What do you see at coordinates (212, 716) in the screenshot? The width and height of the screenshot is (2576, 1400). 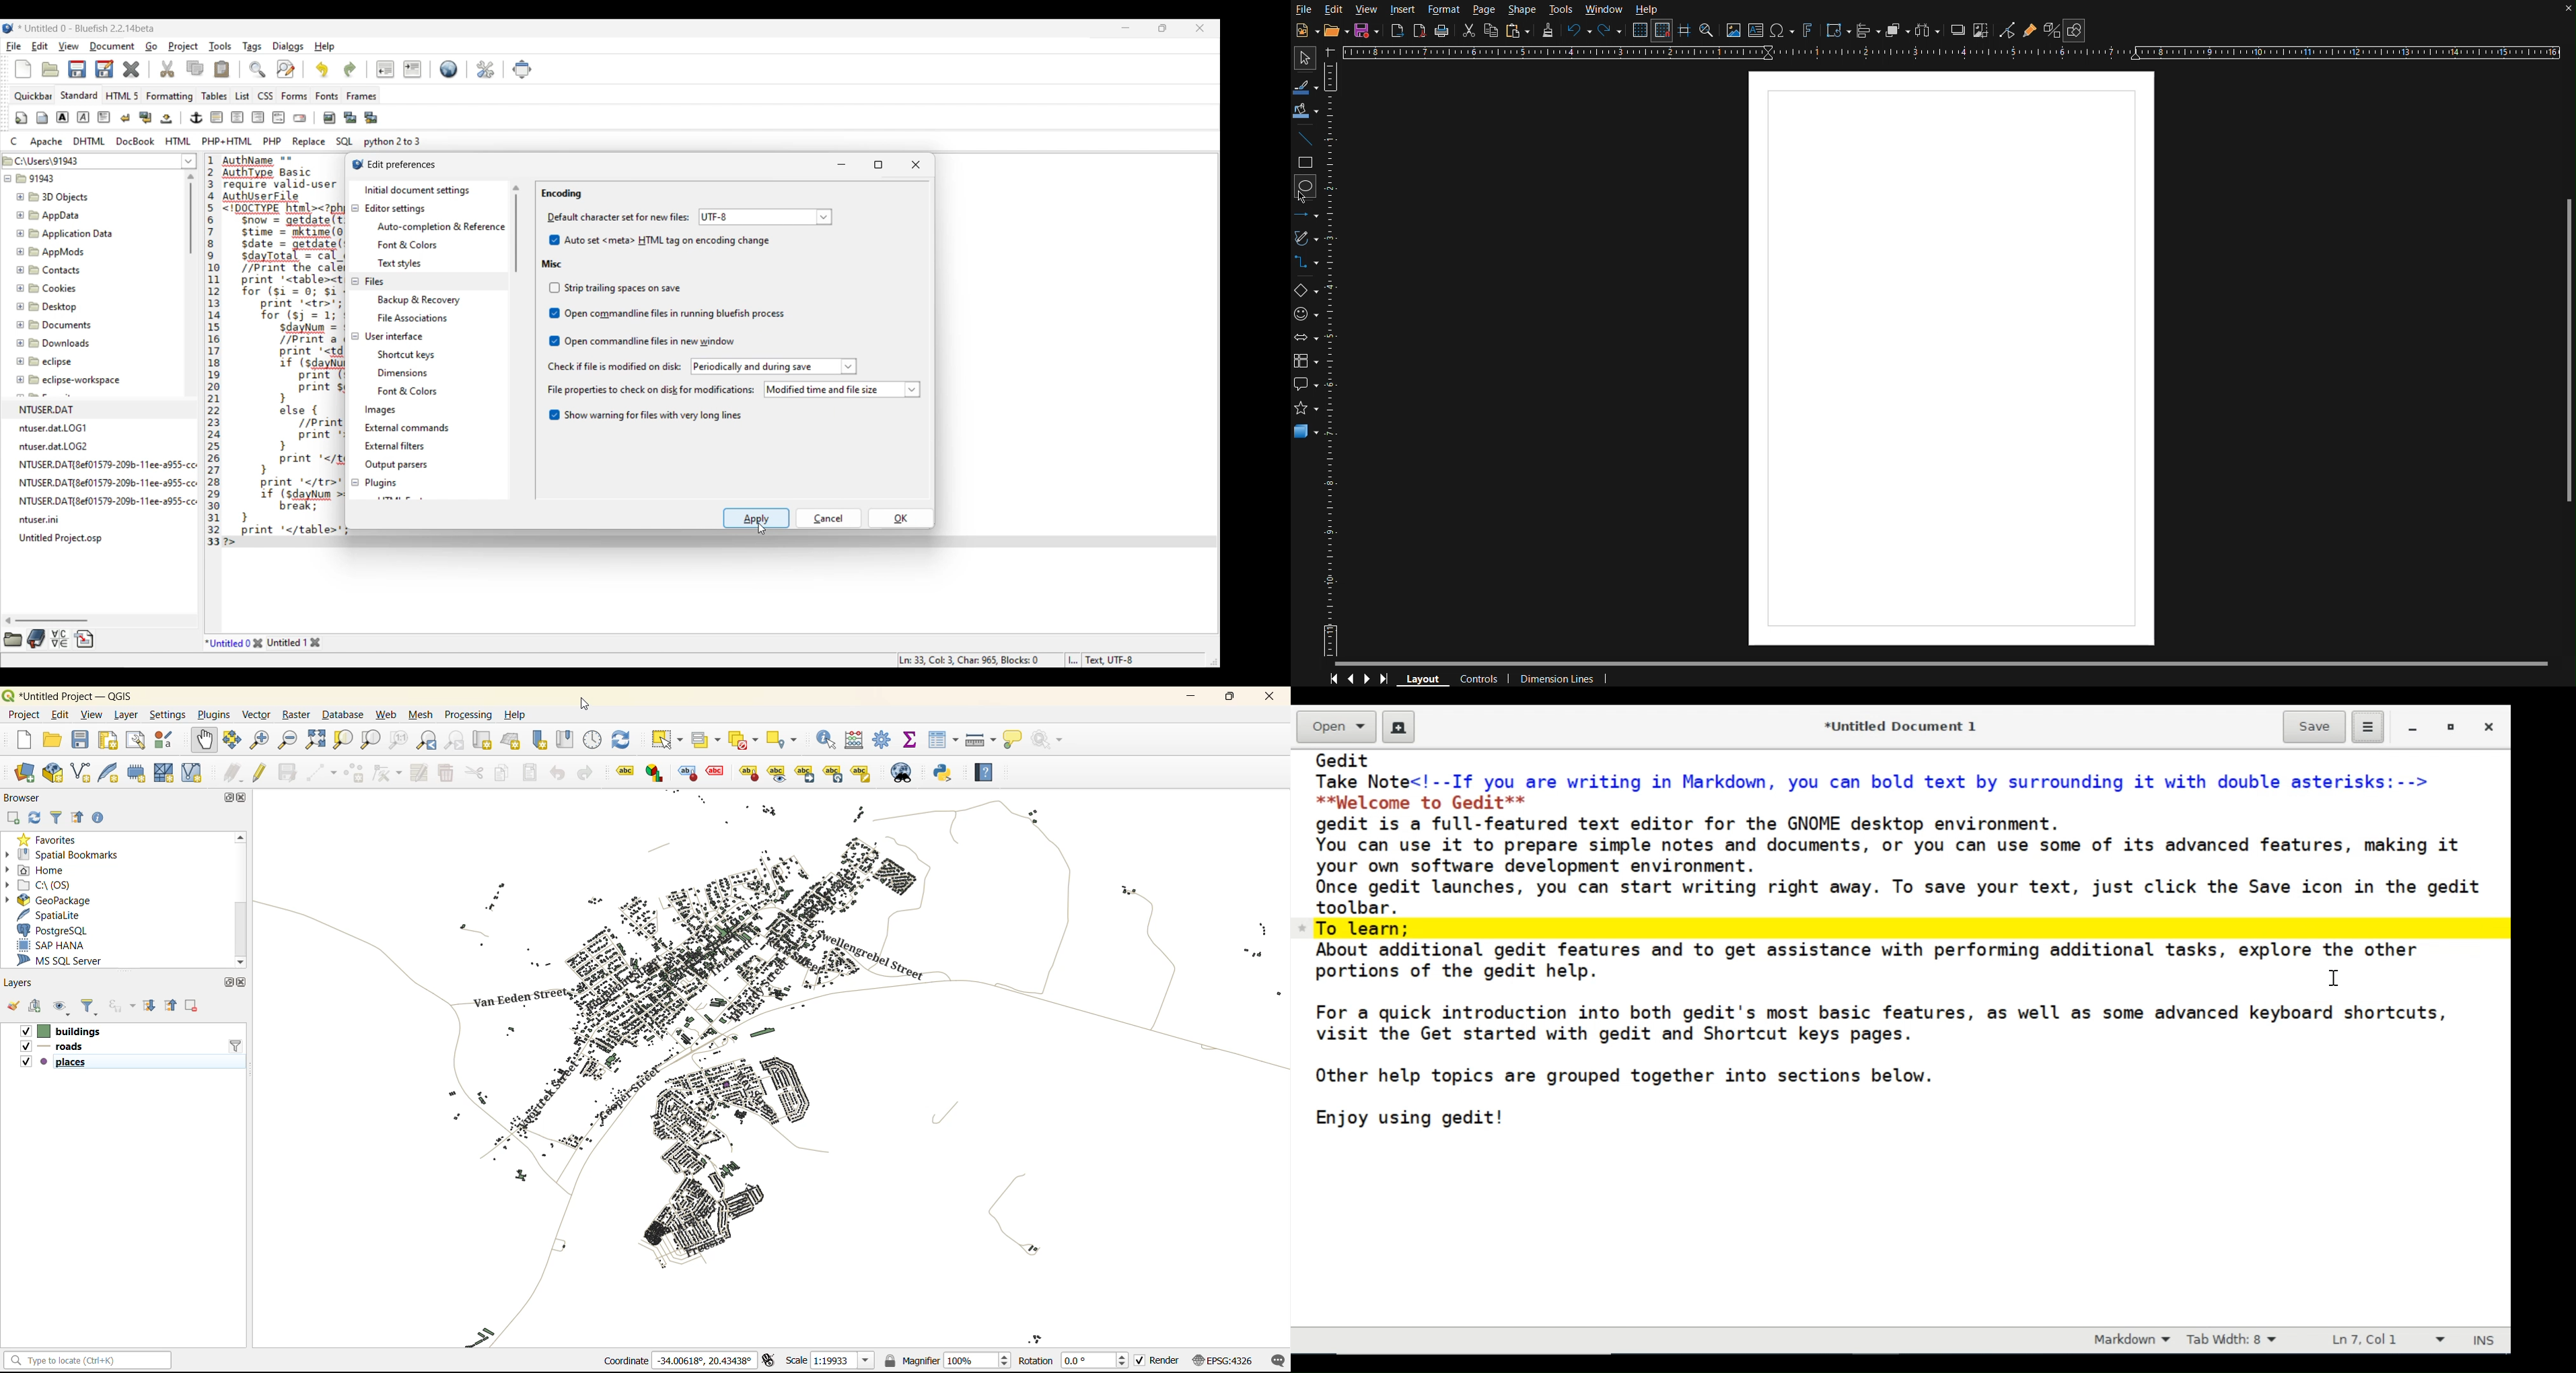 I see `plugins` at bounding box center [212, 716].